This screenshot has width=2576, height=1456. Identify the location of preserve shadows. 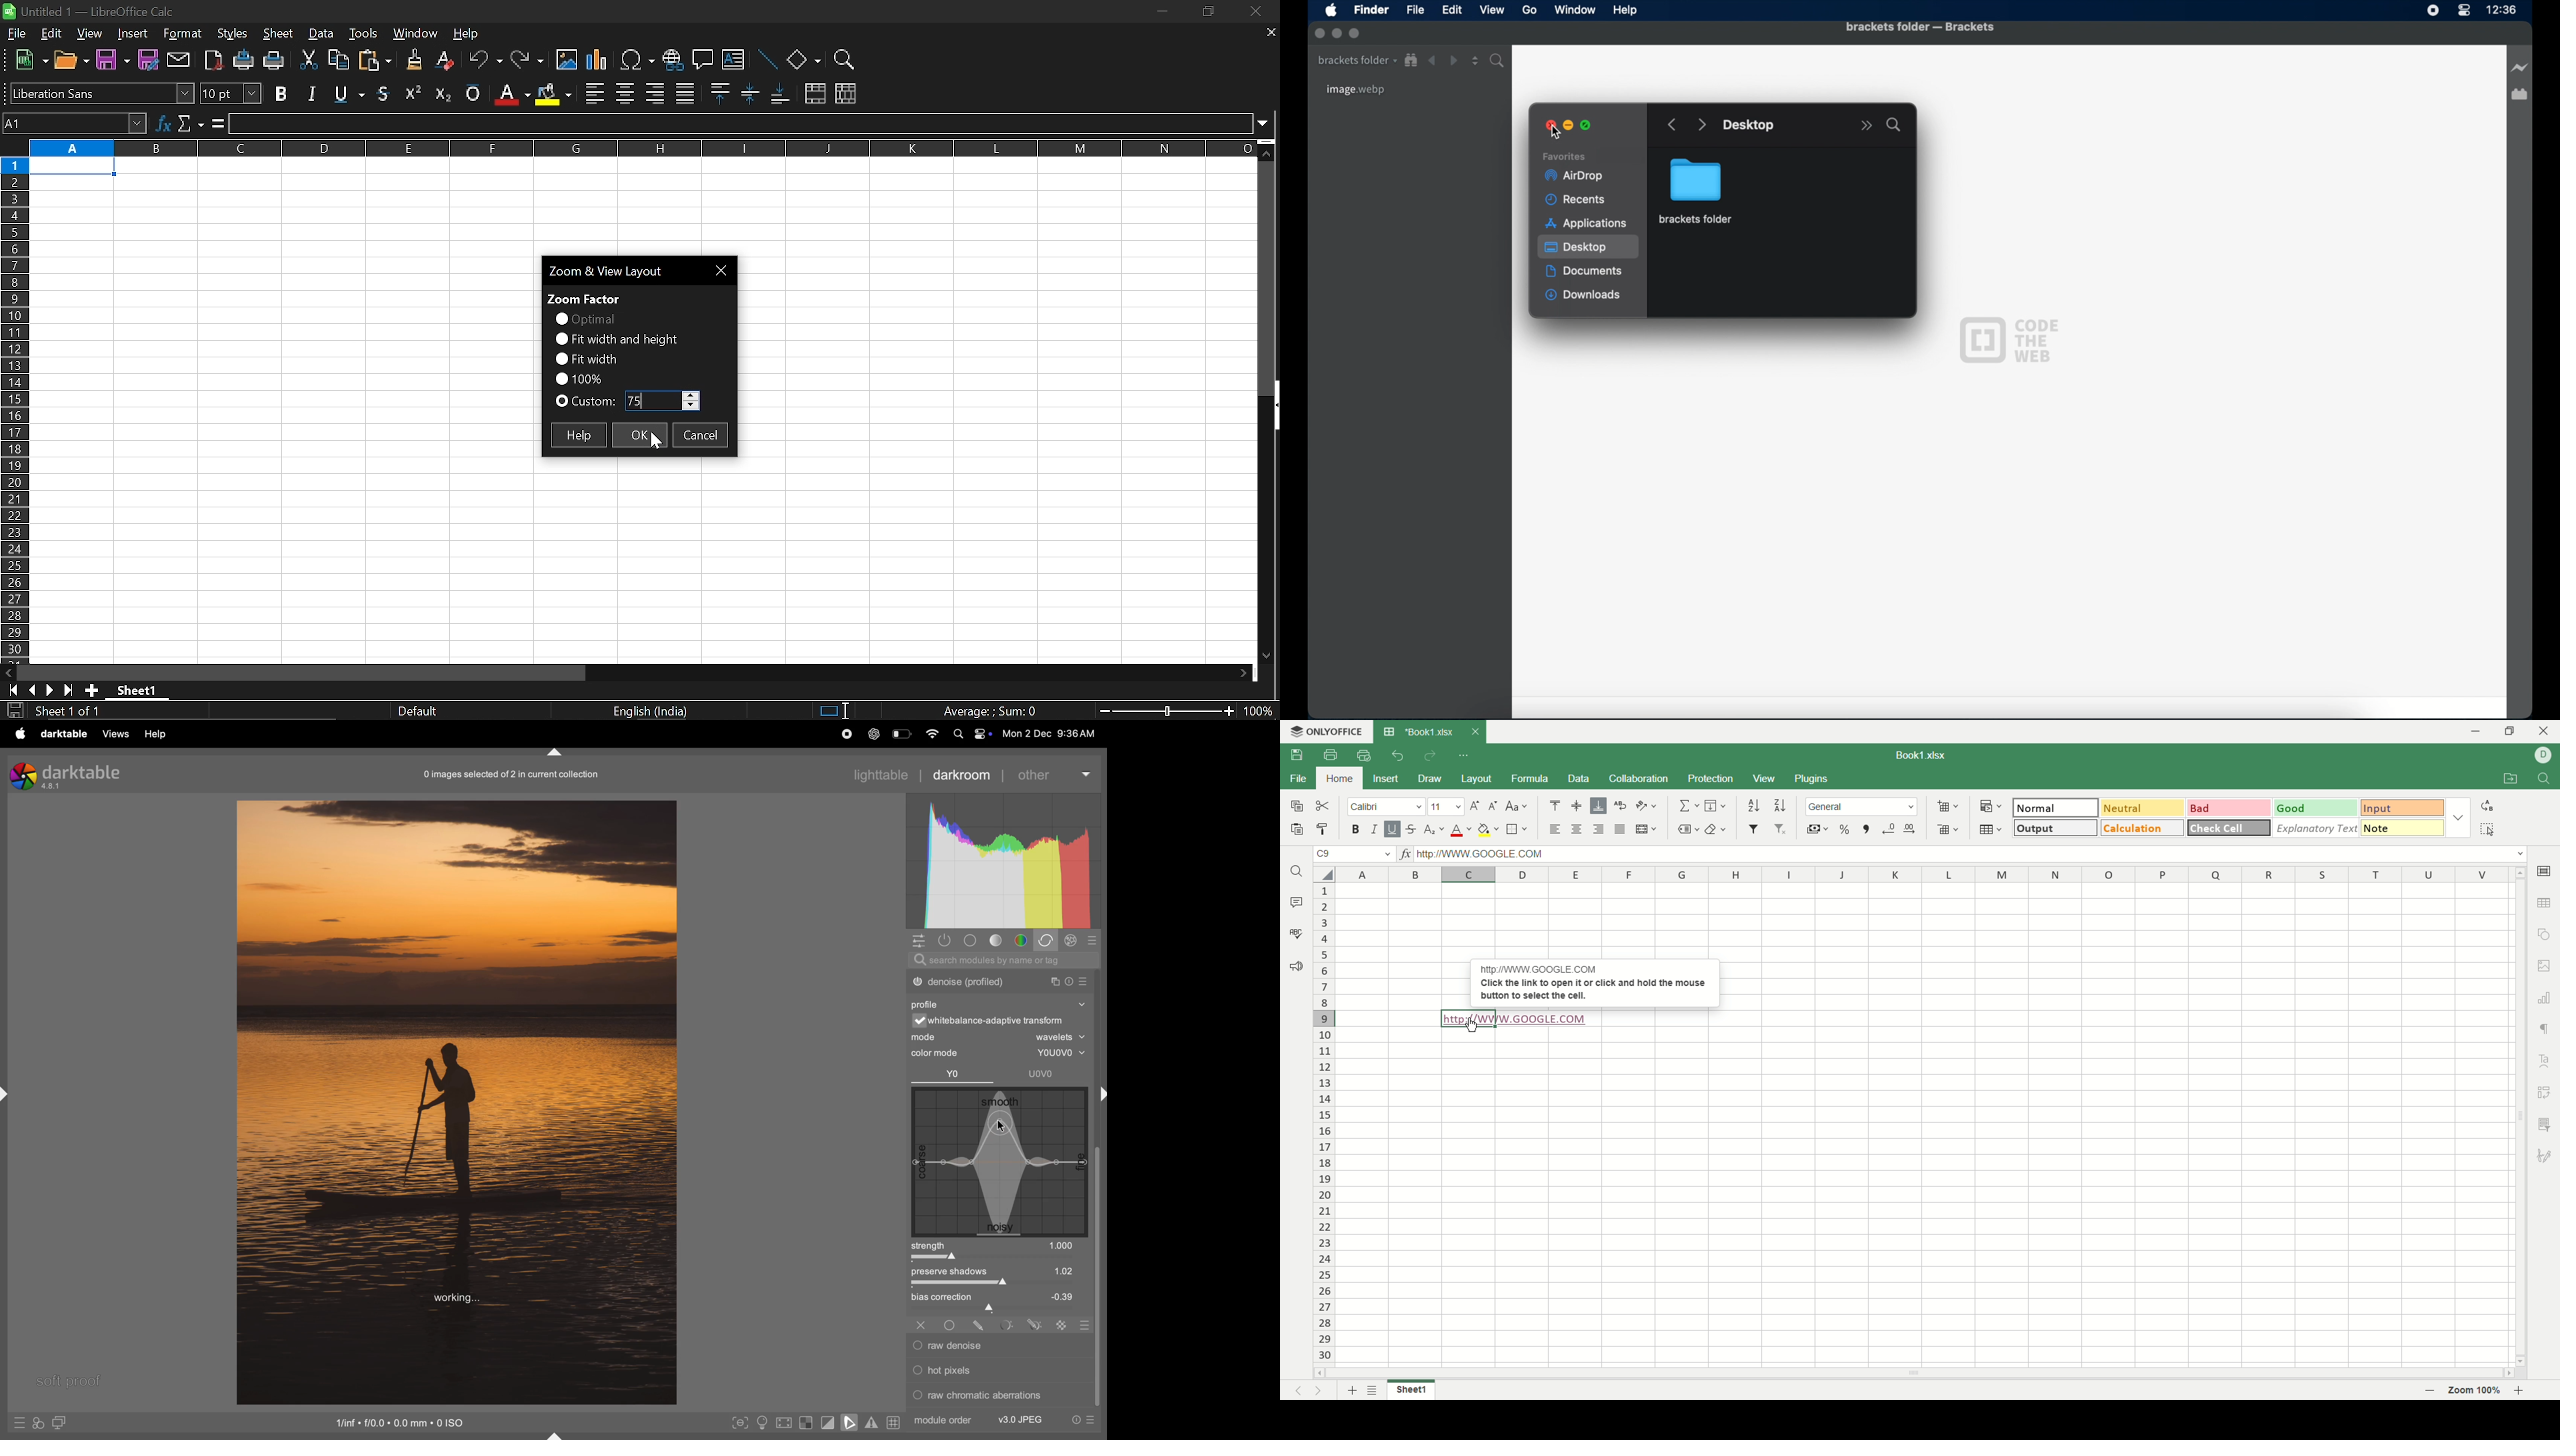
(956, 1272).